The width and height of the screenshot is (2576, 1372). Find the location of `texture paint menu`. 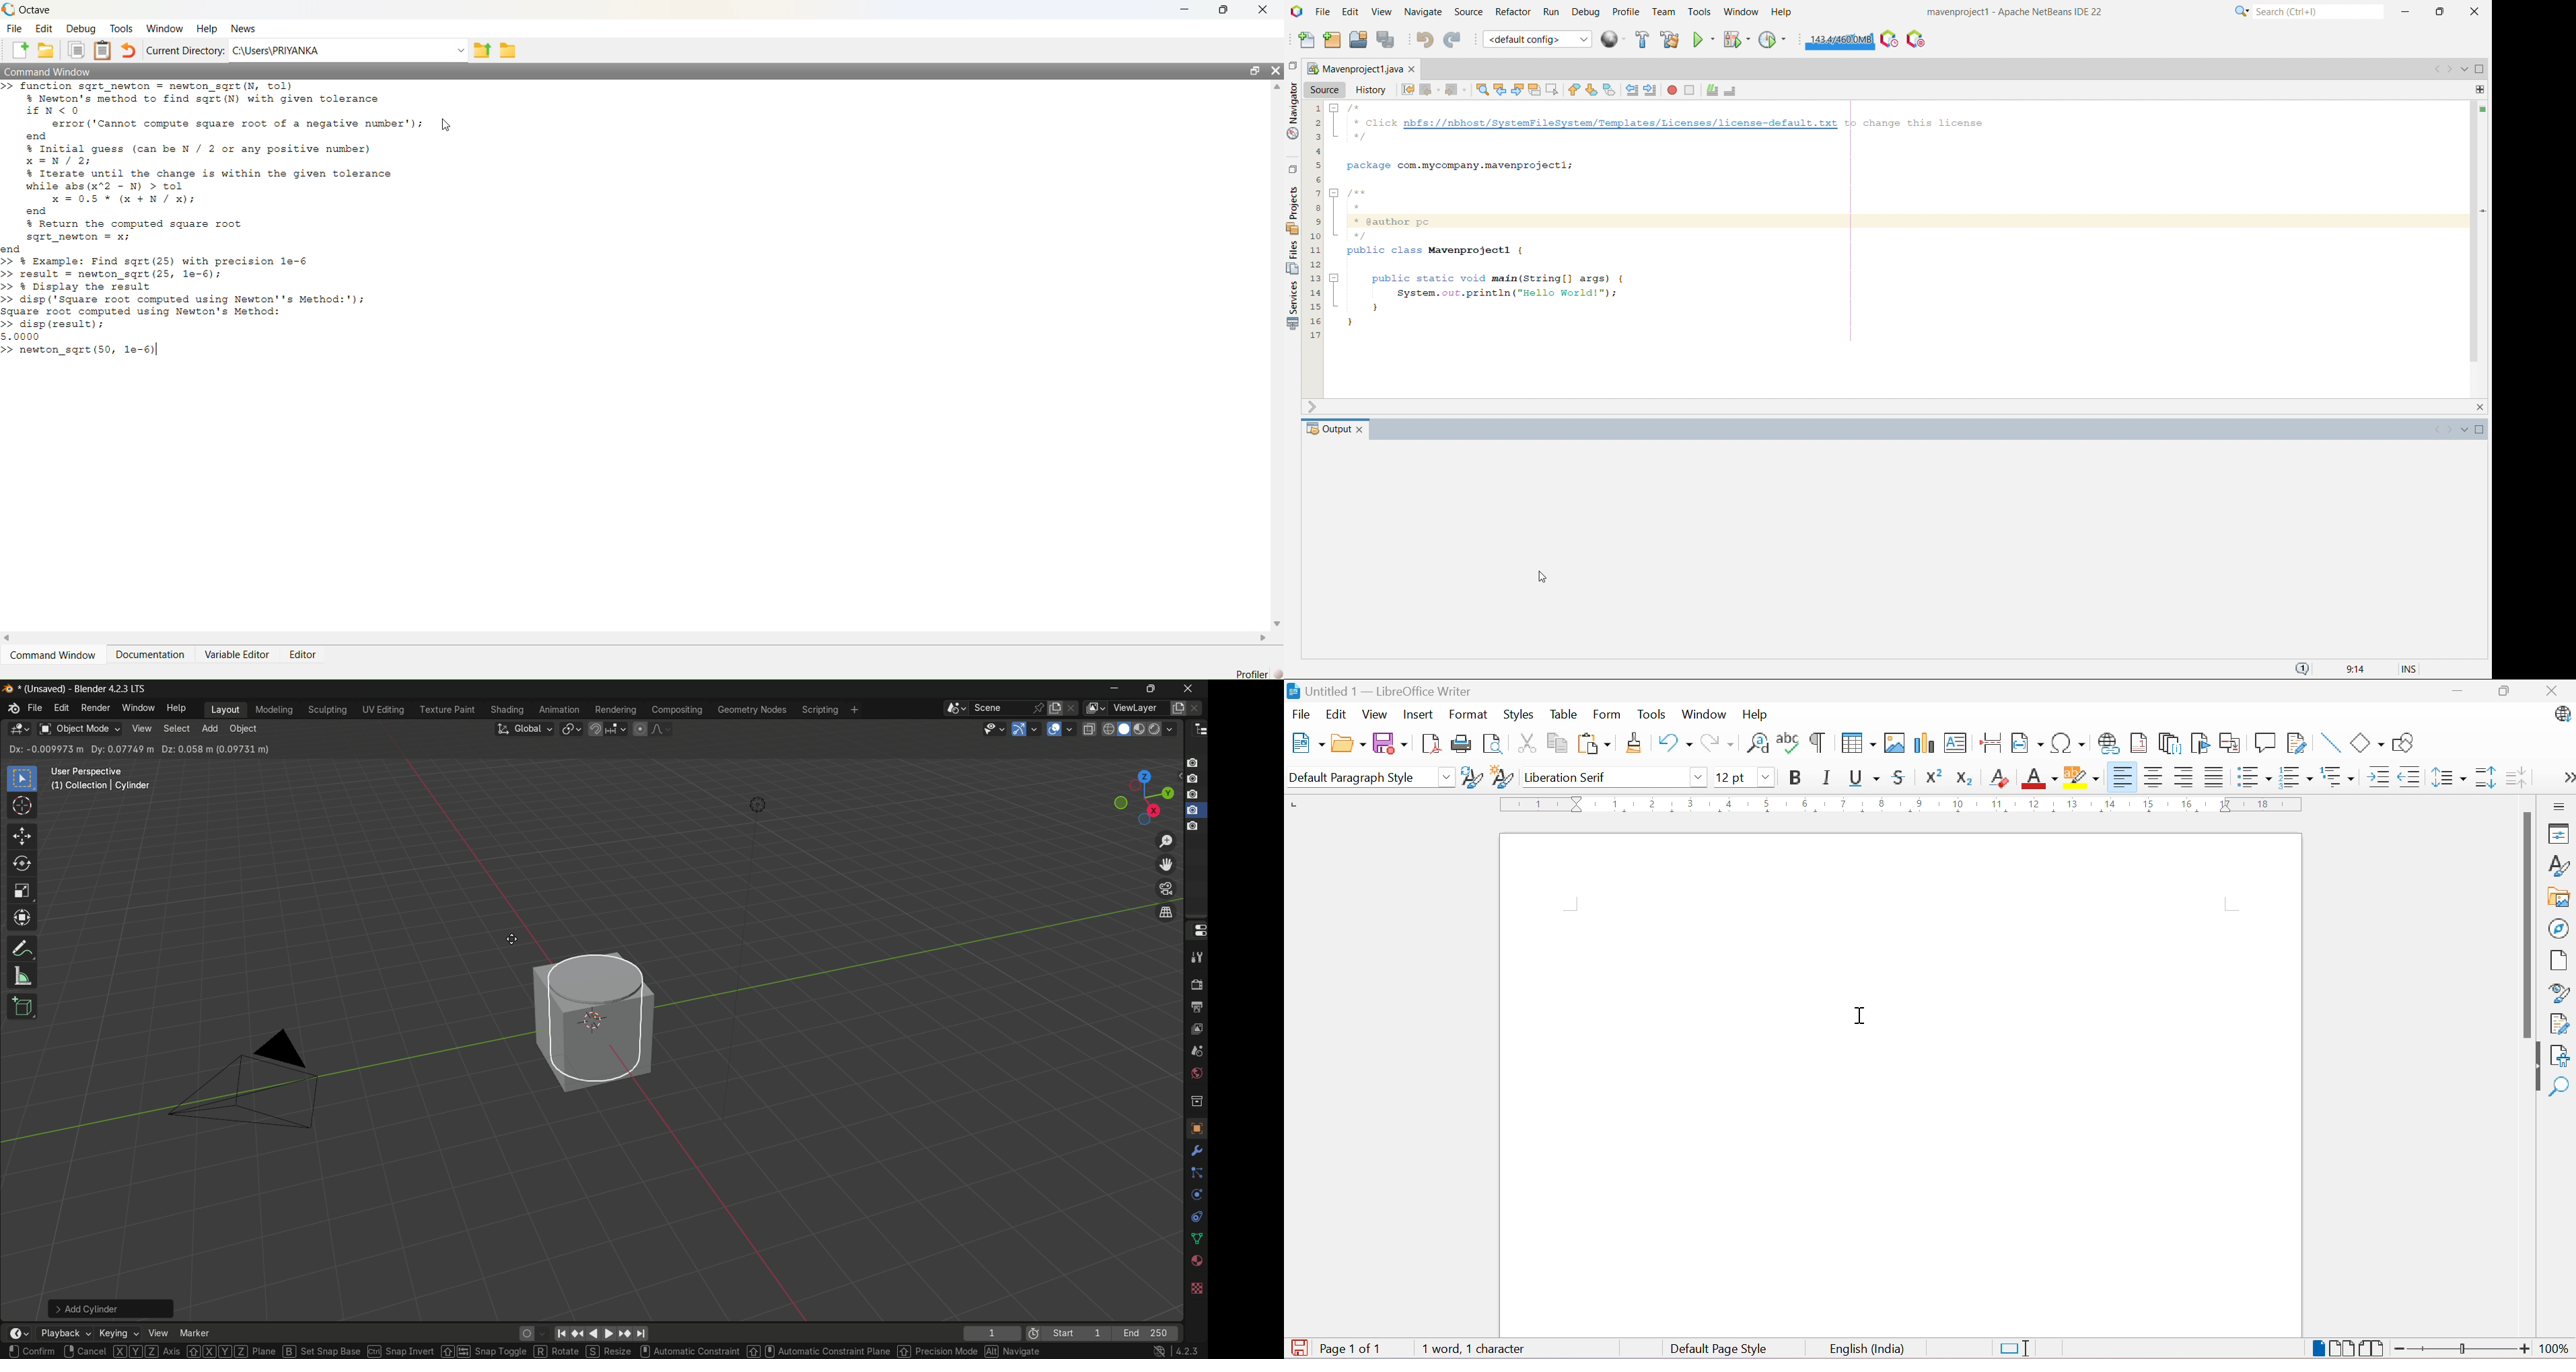

texture paint menu is located at coordinates (448, 710).